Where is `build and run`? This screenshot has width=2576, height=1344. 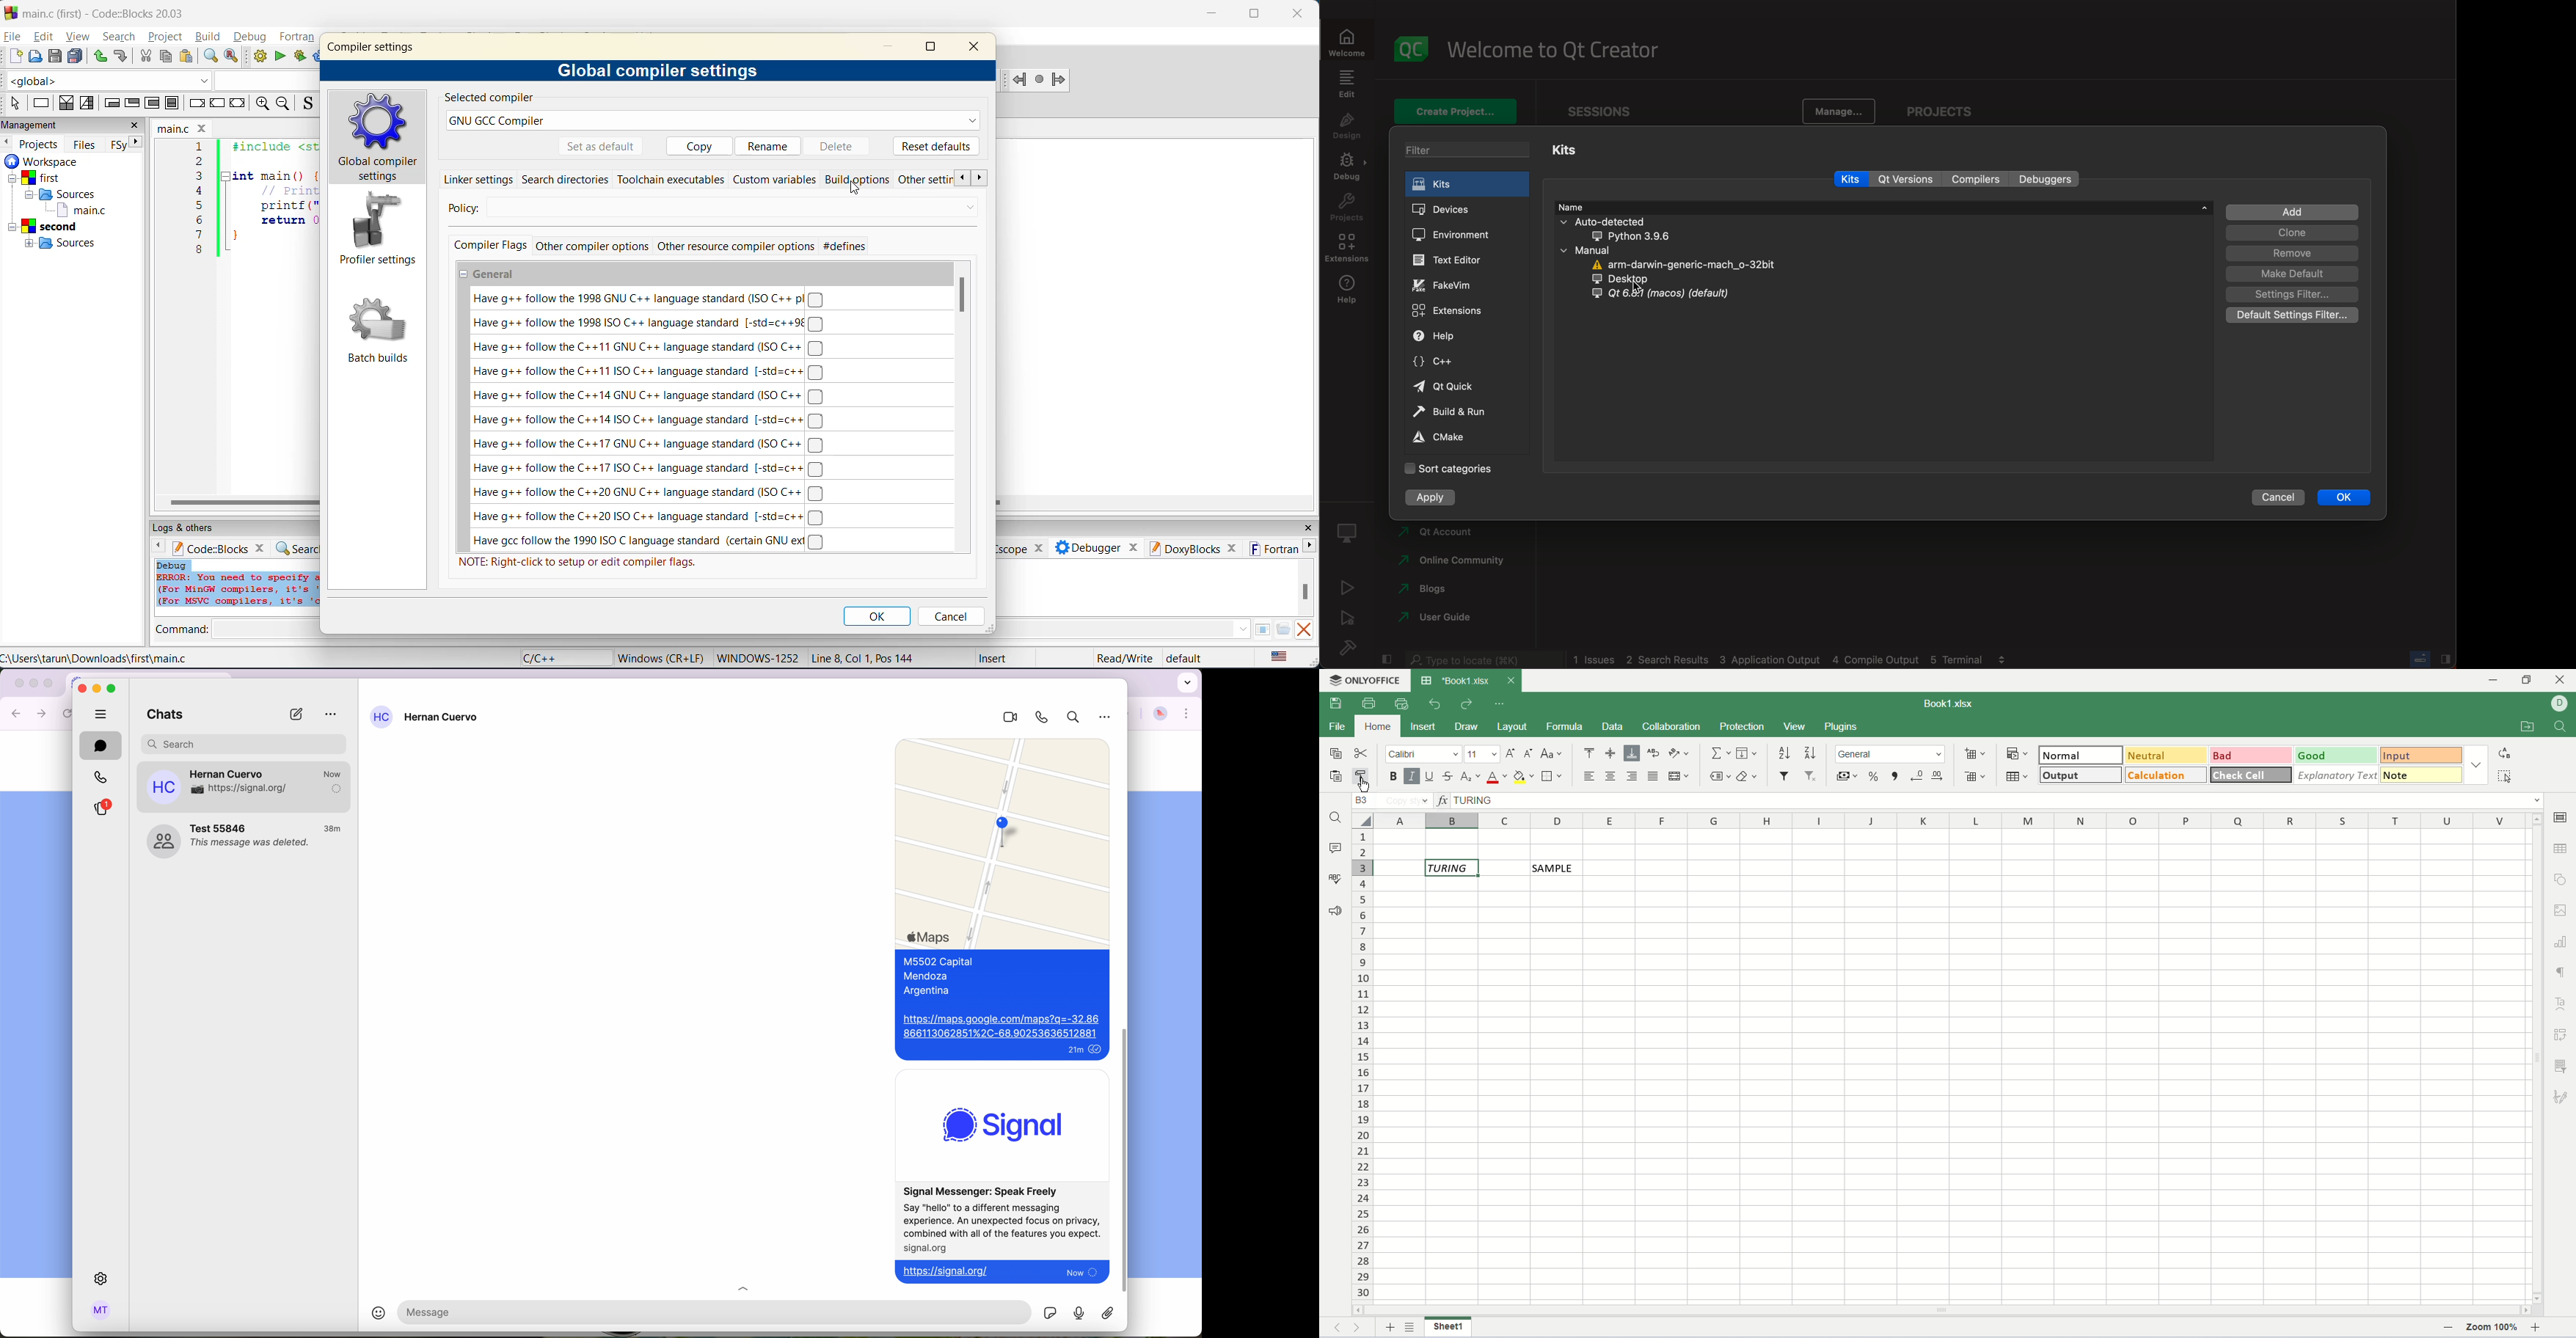
build and run is located at coordinates (301, 57).